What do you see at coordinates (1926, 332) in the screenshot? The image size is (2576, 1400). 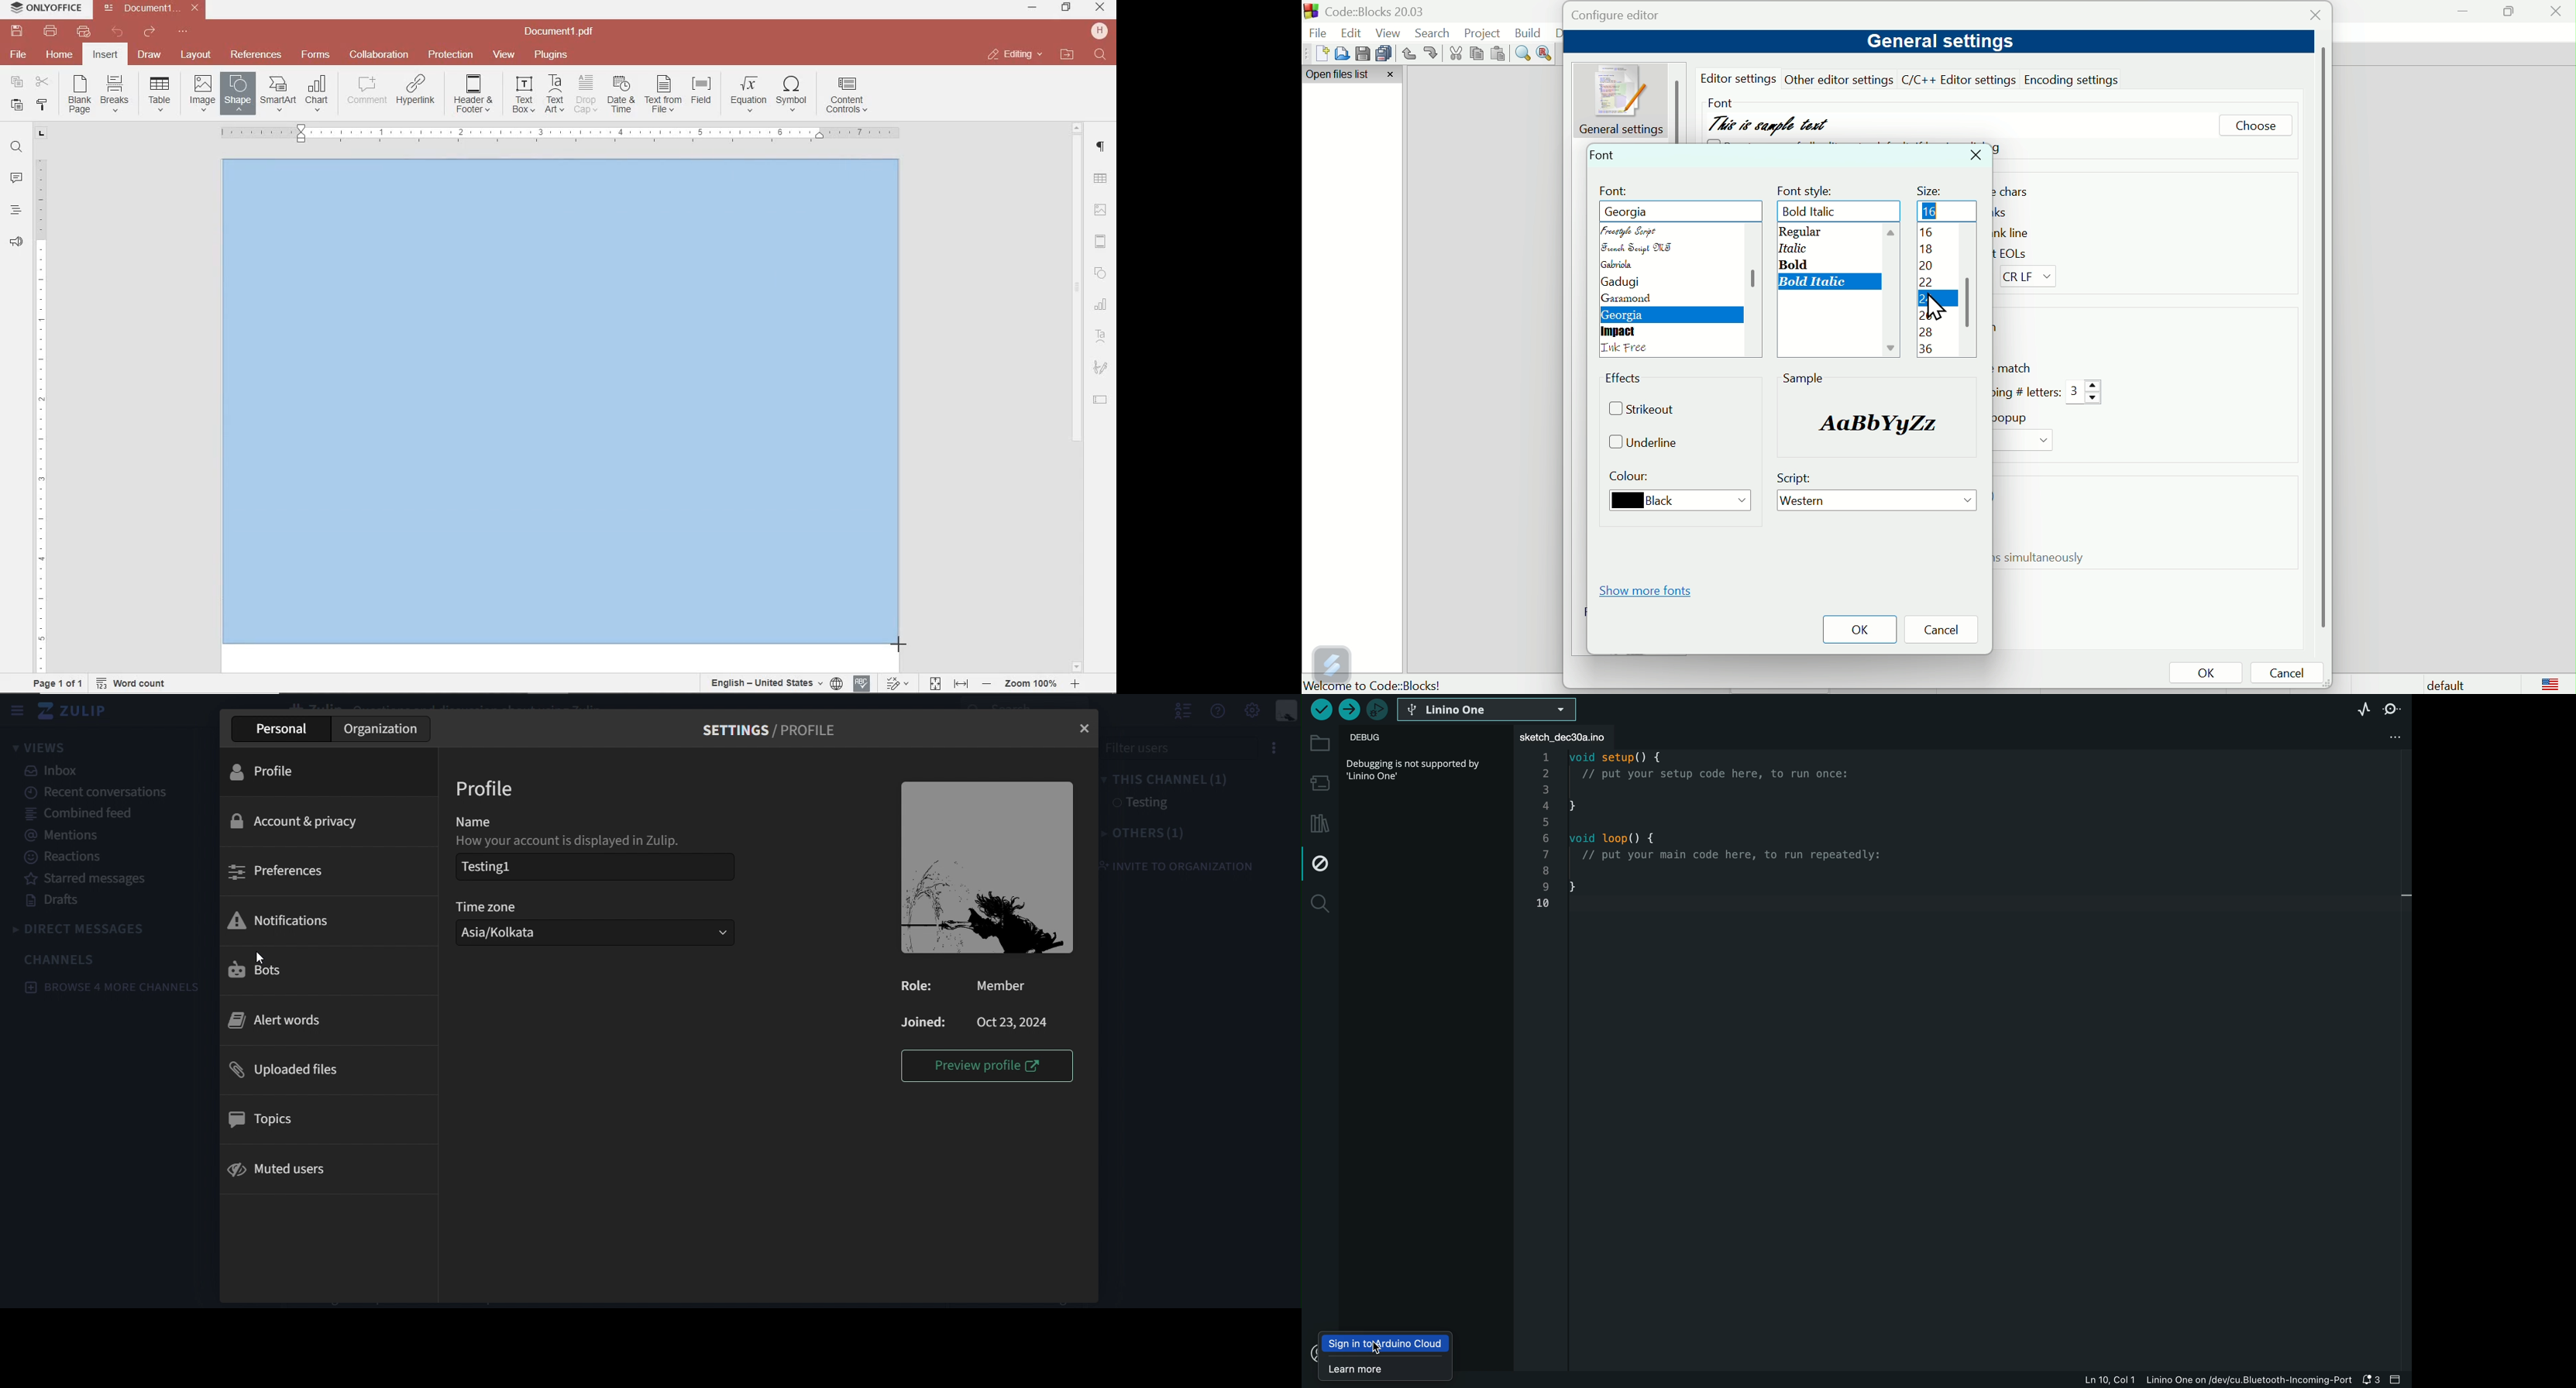 I see `28` at bounding box center [1926, 332].